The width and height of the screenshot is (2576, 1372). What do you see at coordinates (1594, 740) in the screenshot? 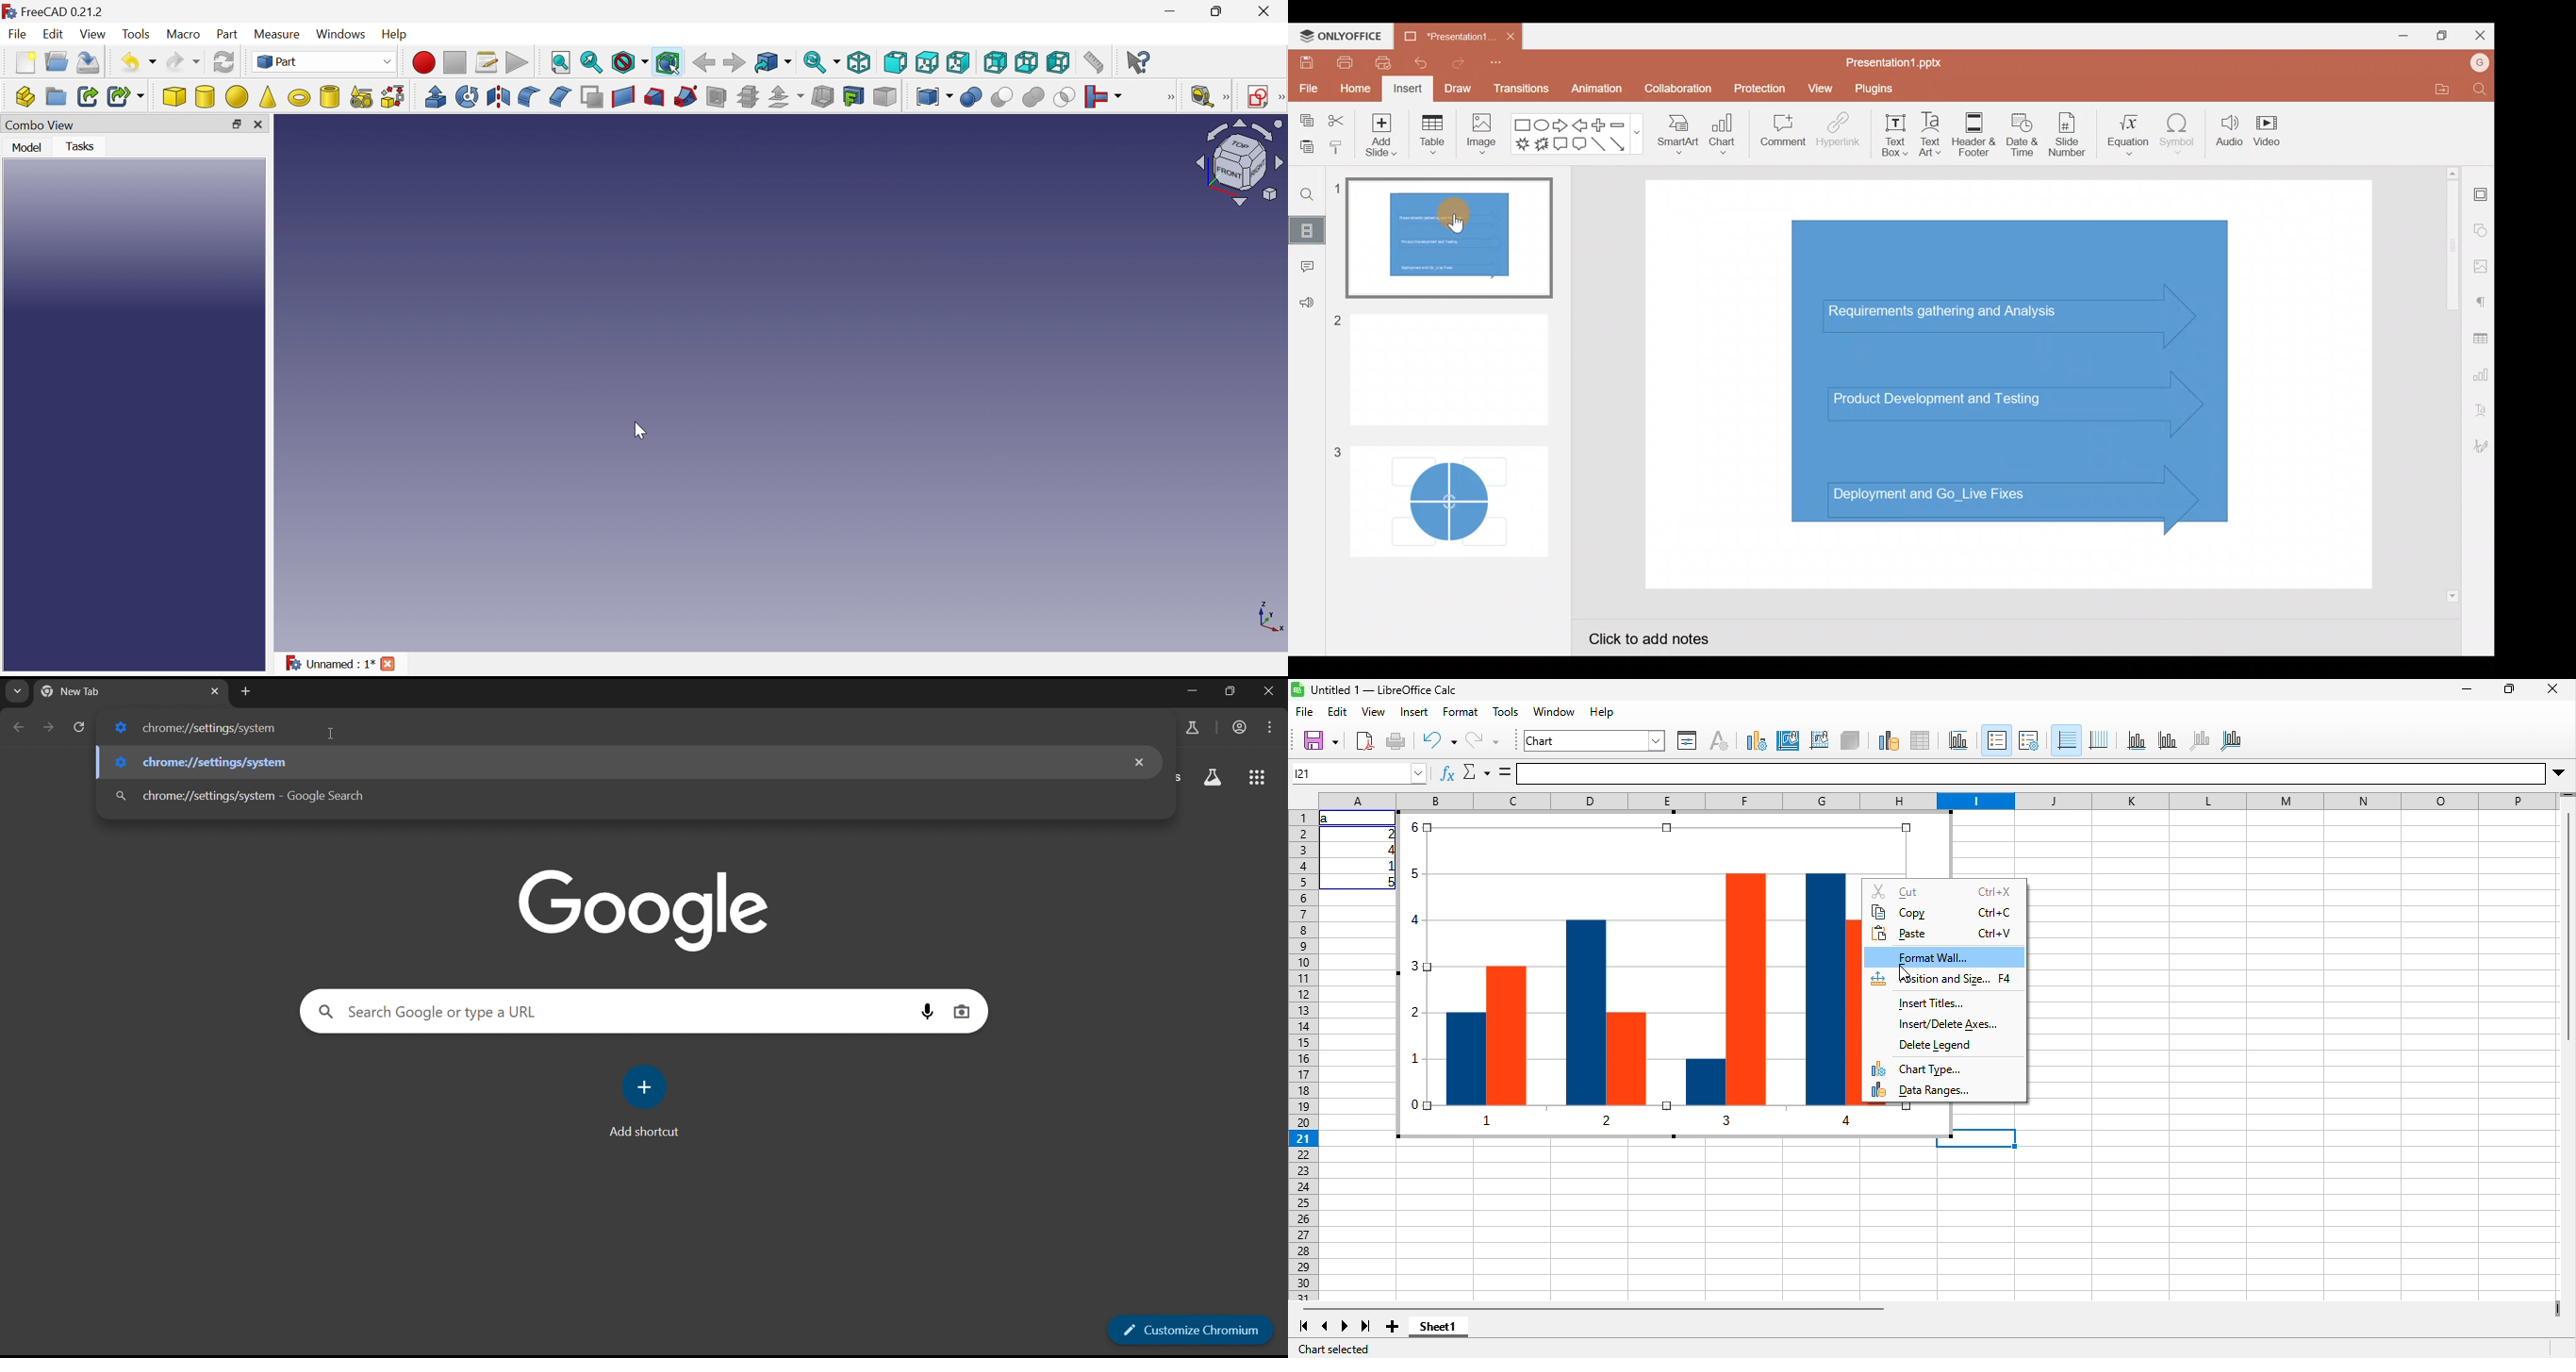
I see `chart area` at bounding box center [1594, 740].